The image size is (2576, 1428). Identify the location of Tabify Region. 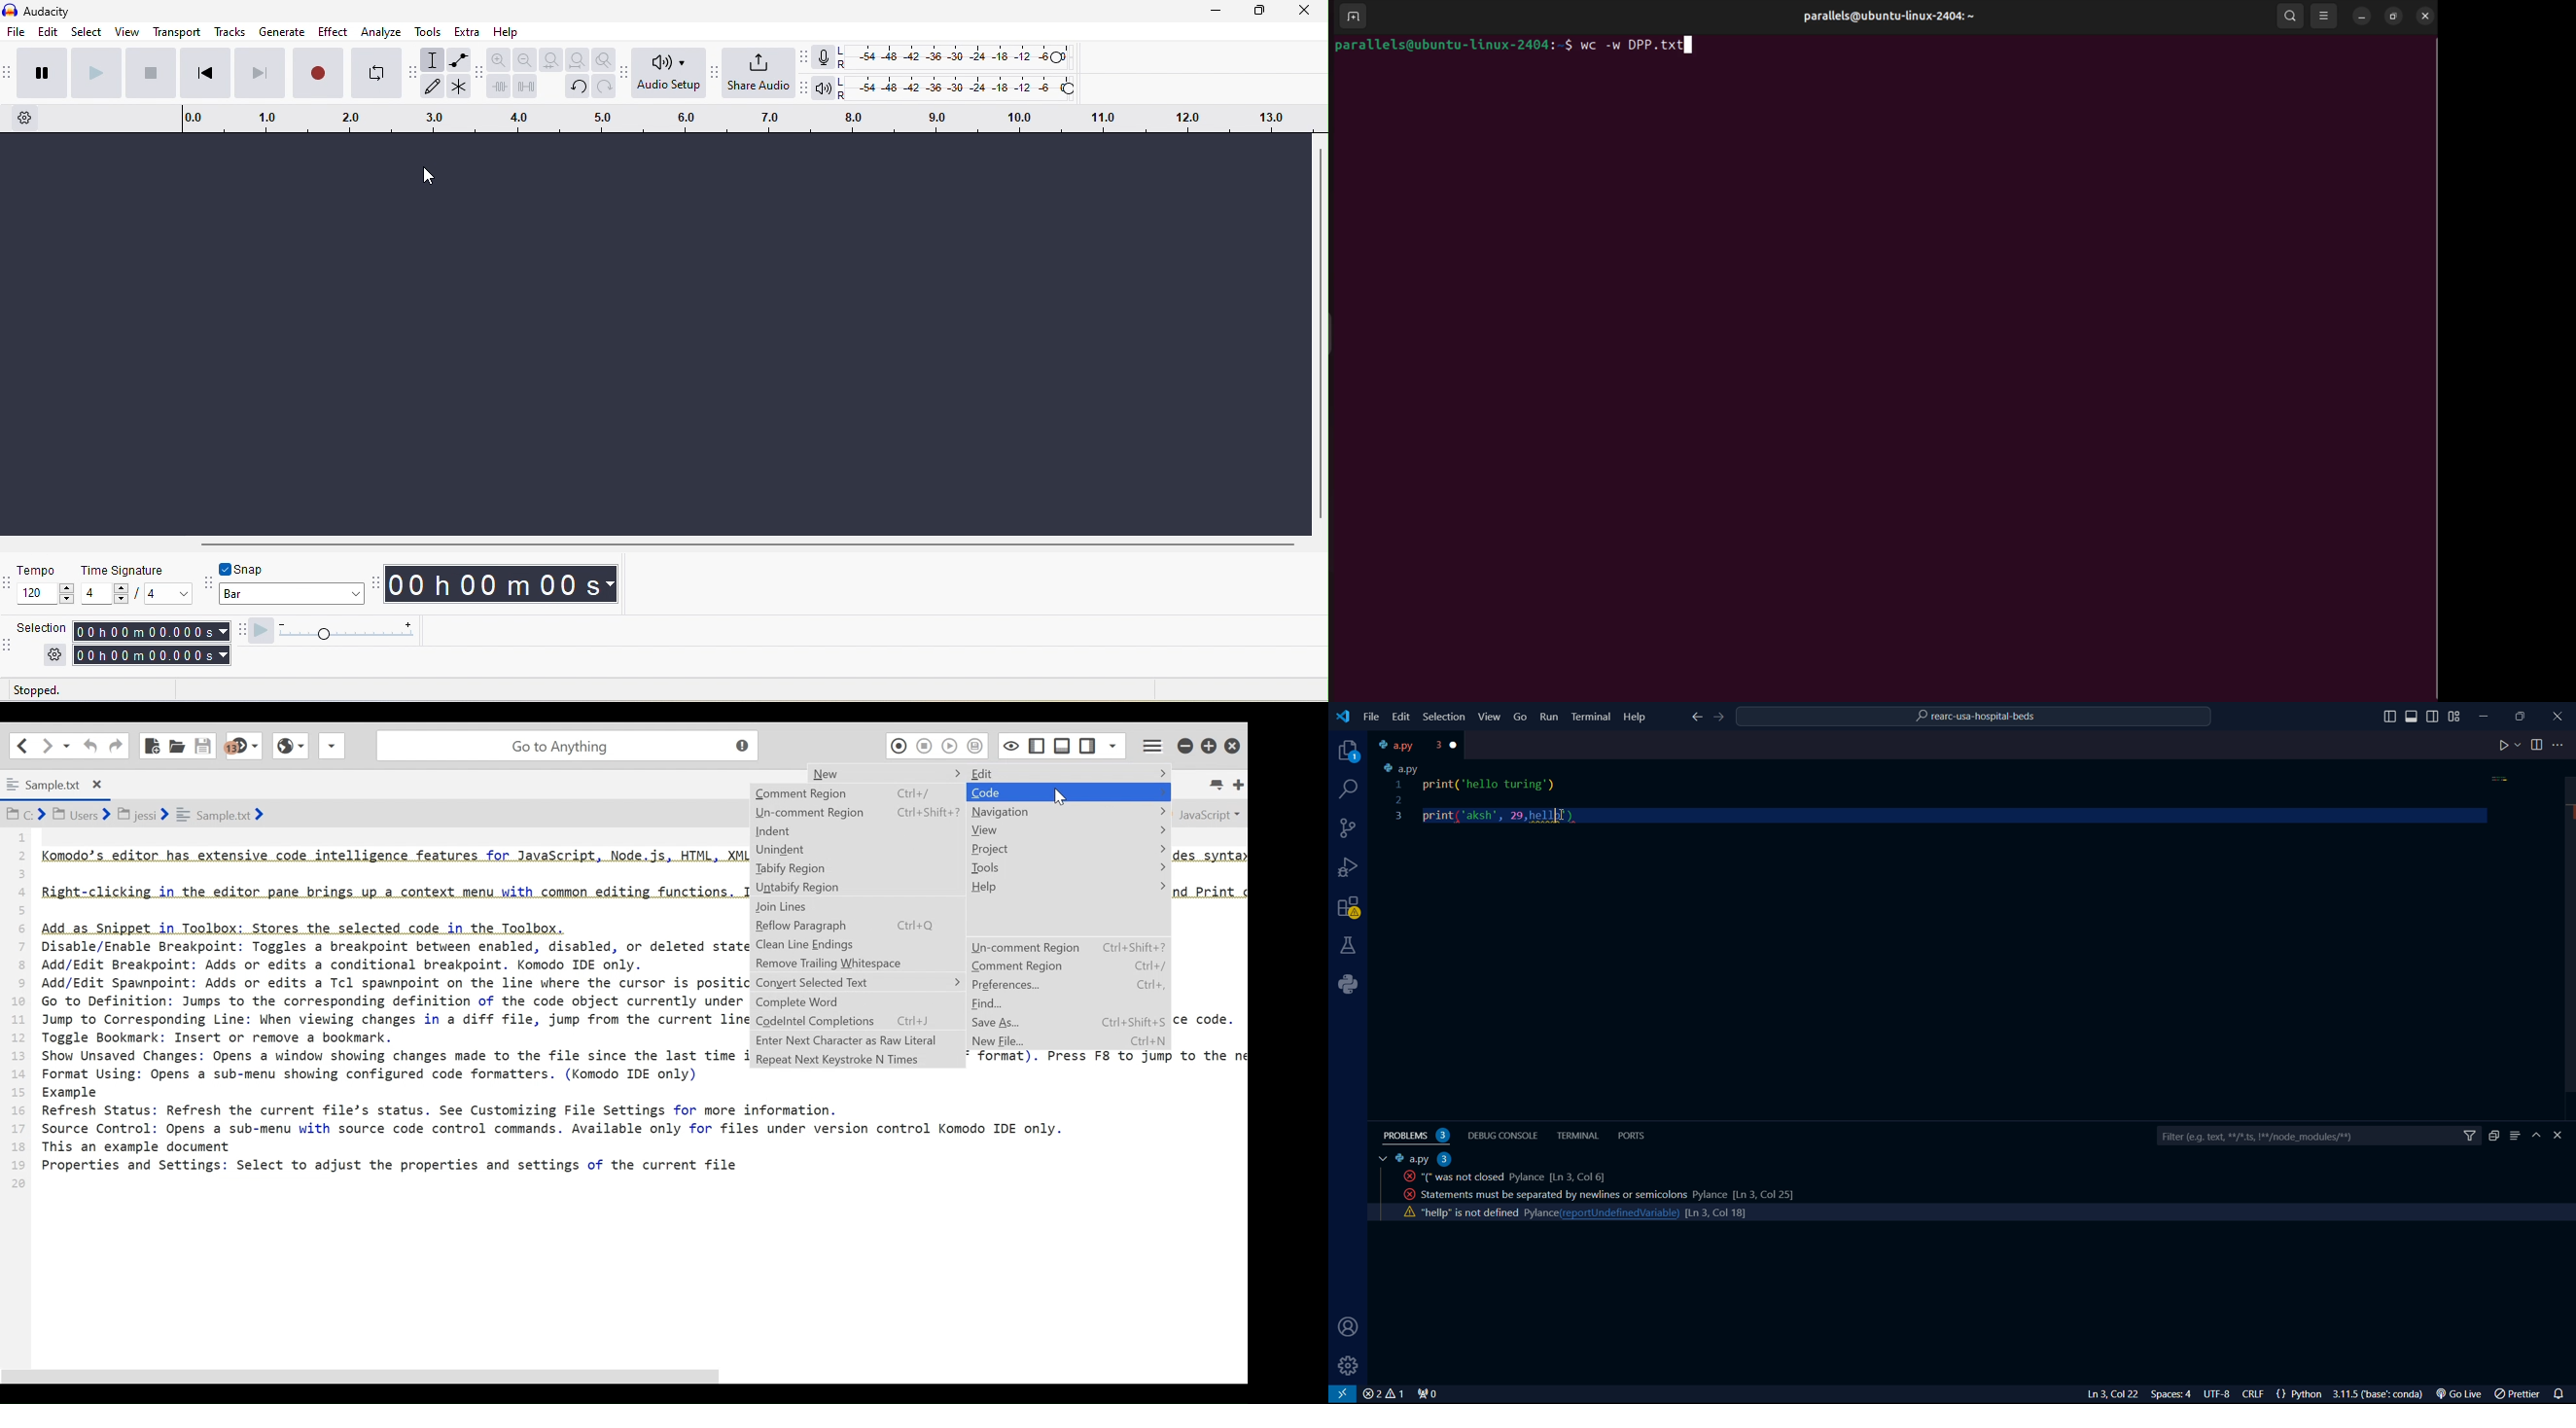
(857, 868).